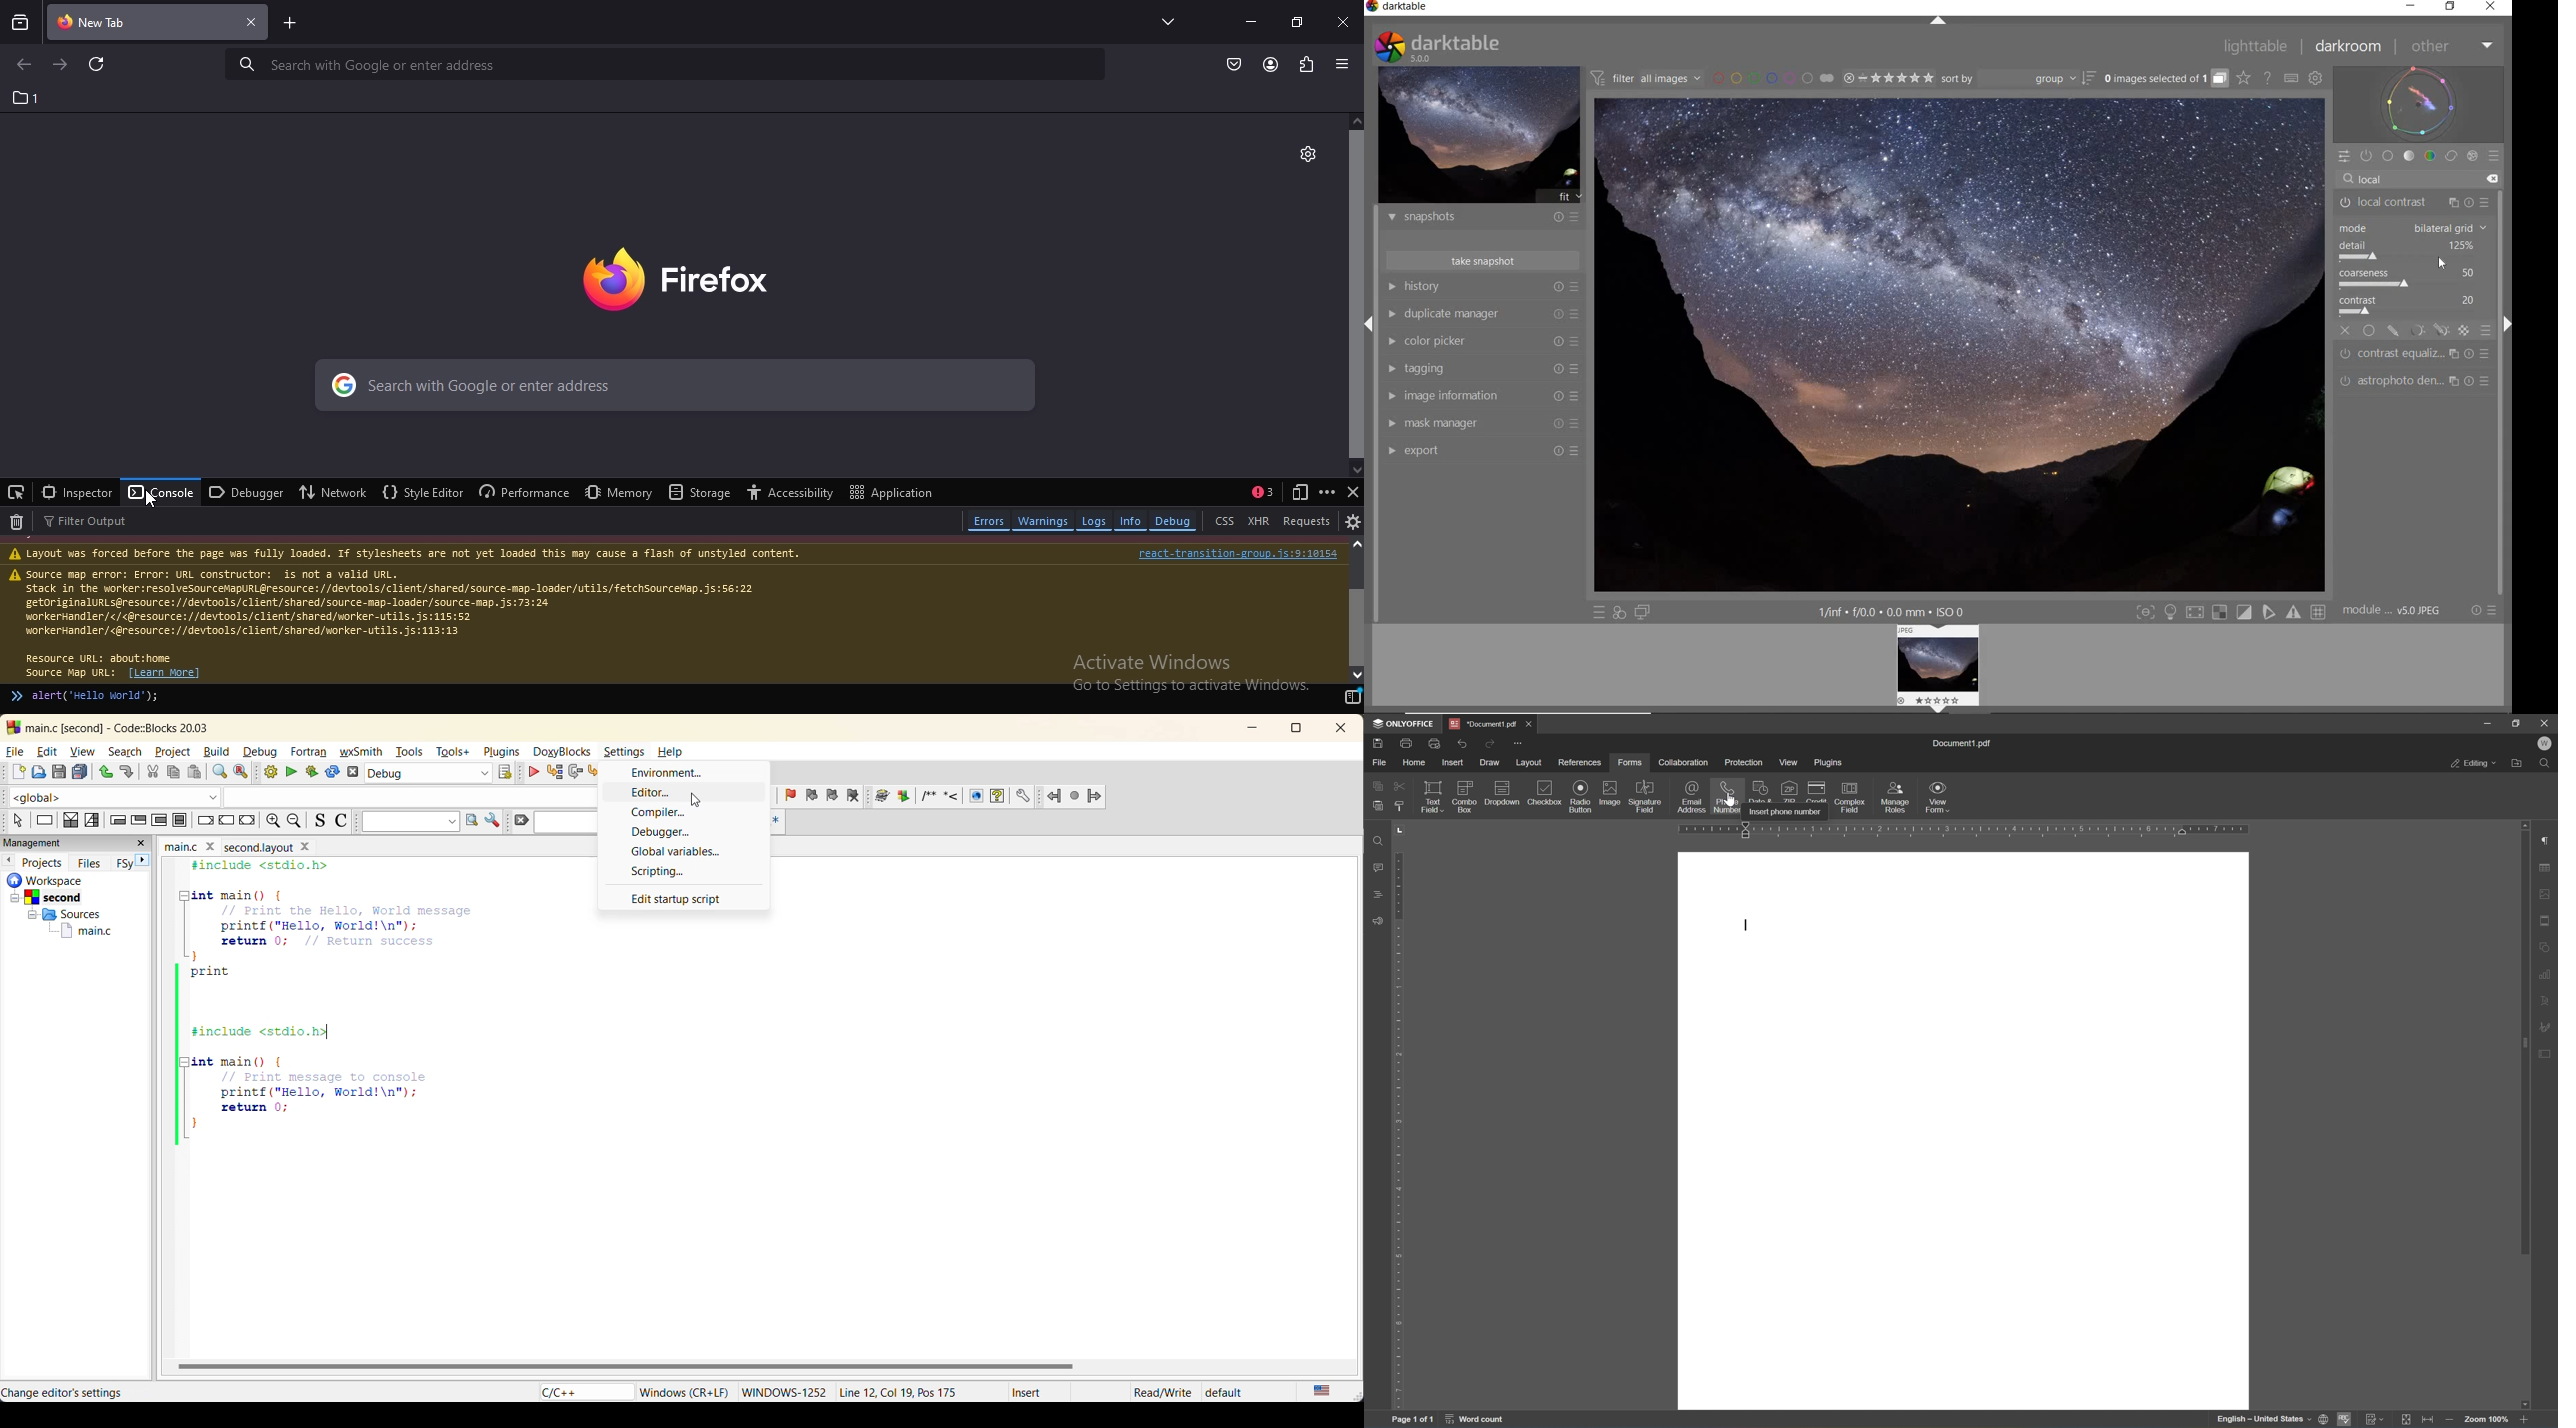 This screenshot has height=1428, width=2576. What do you see at coordinates (45, 897) in the screenshot?
I see `` at bounding box center [45, 897].